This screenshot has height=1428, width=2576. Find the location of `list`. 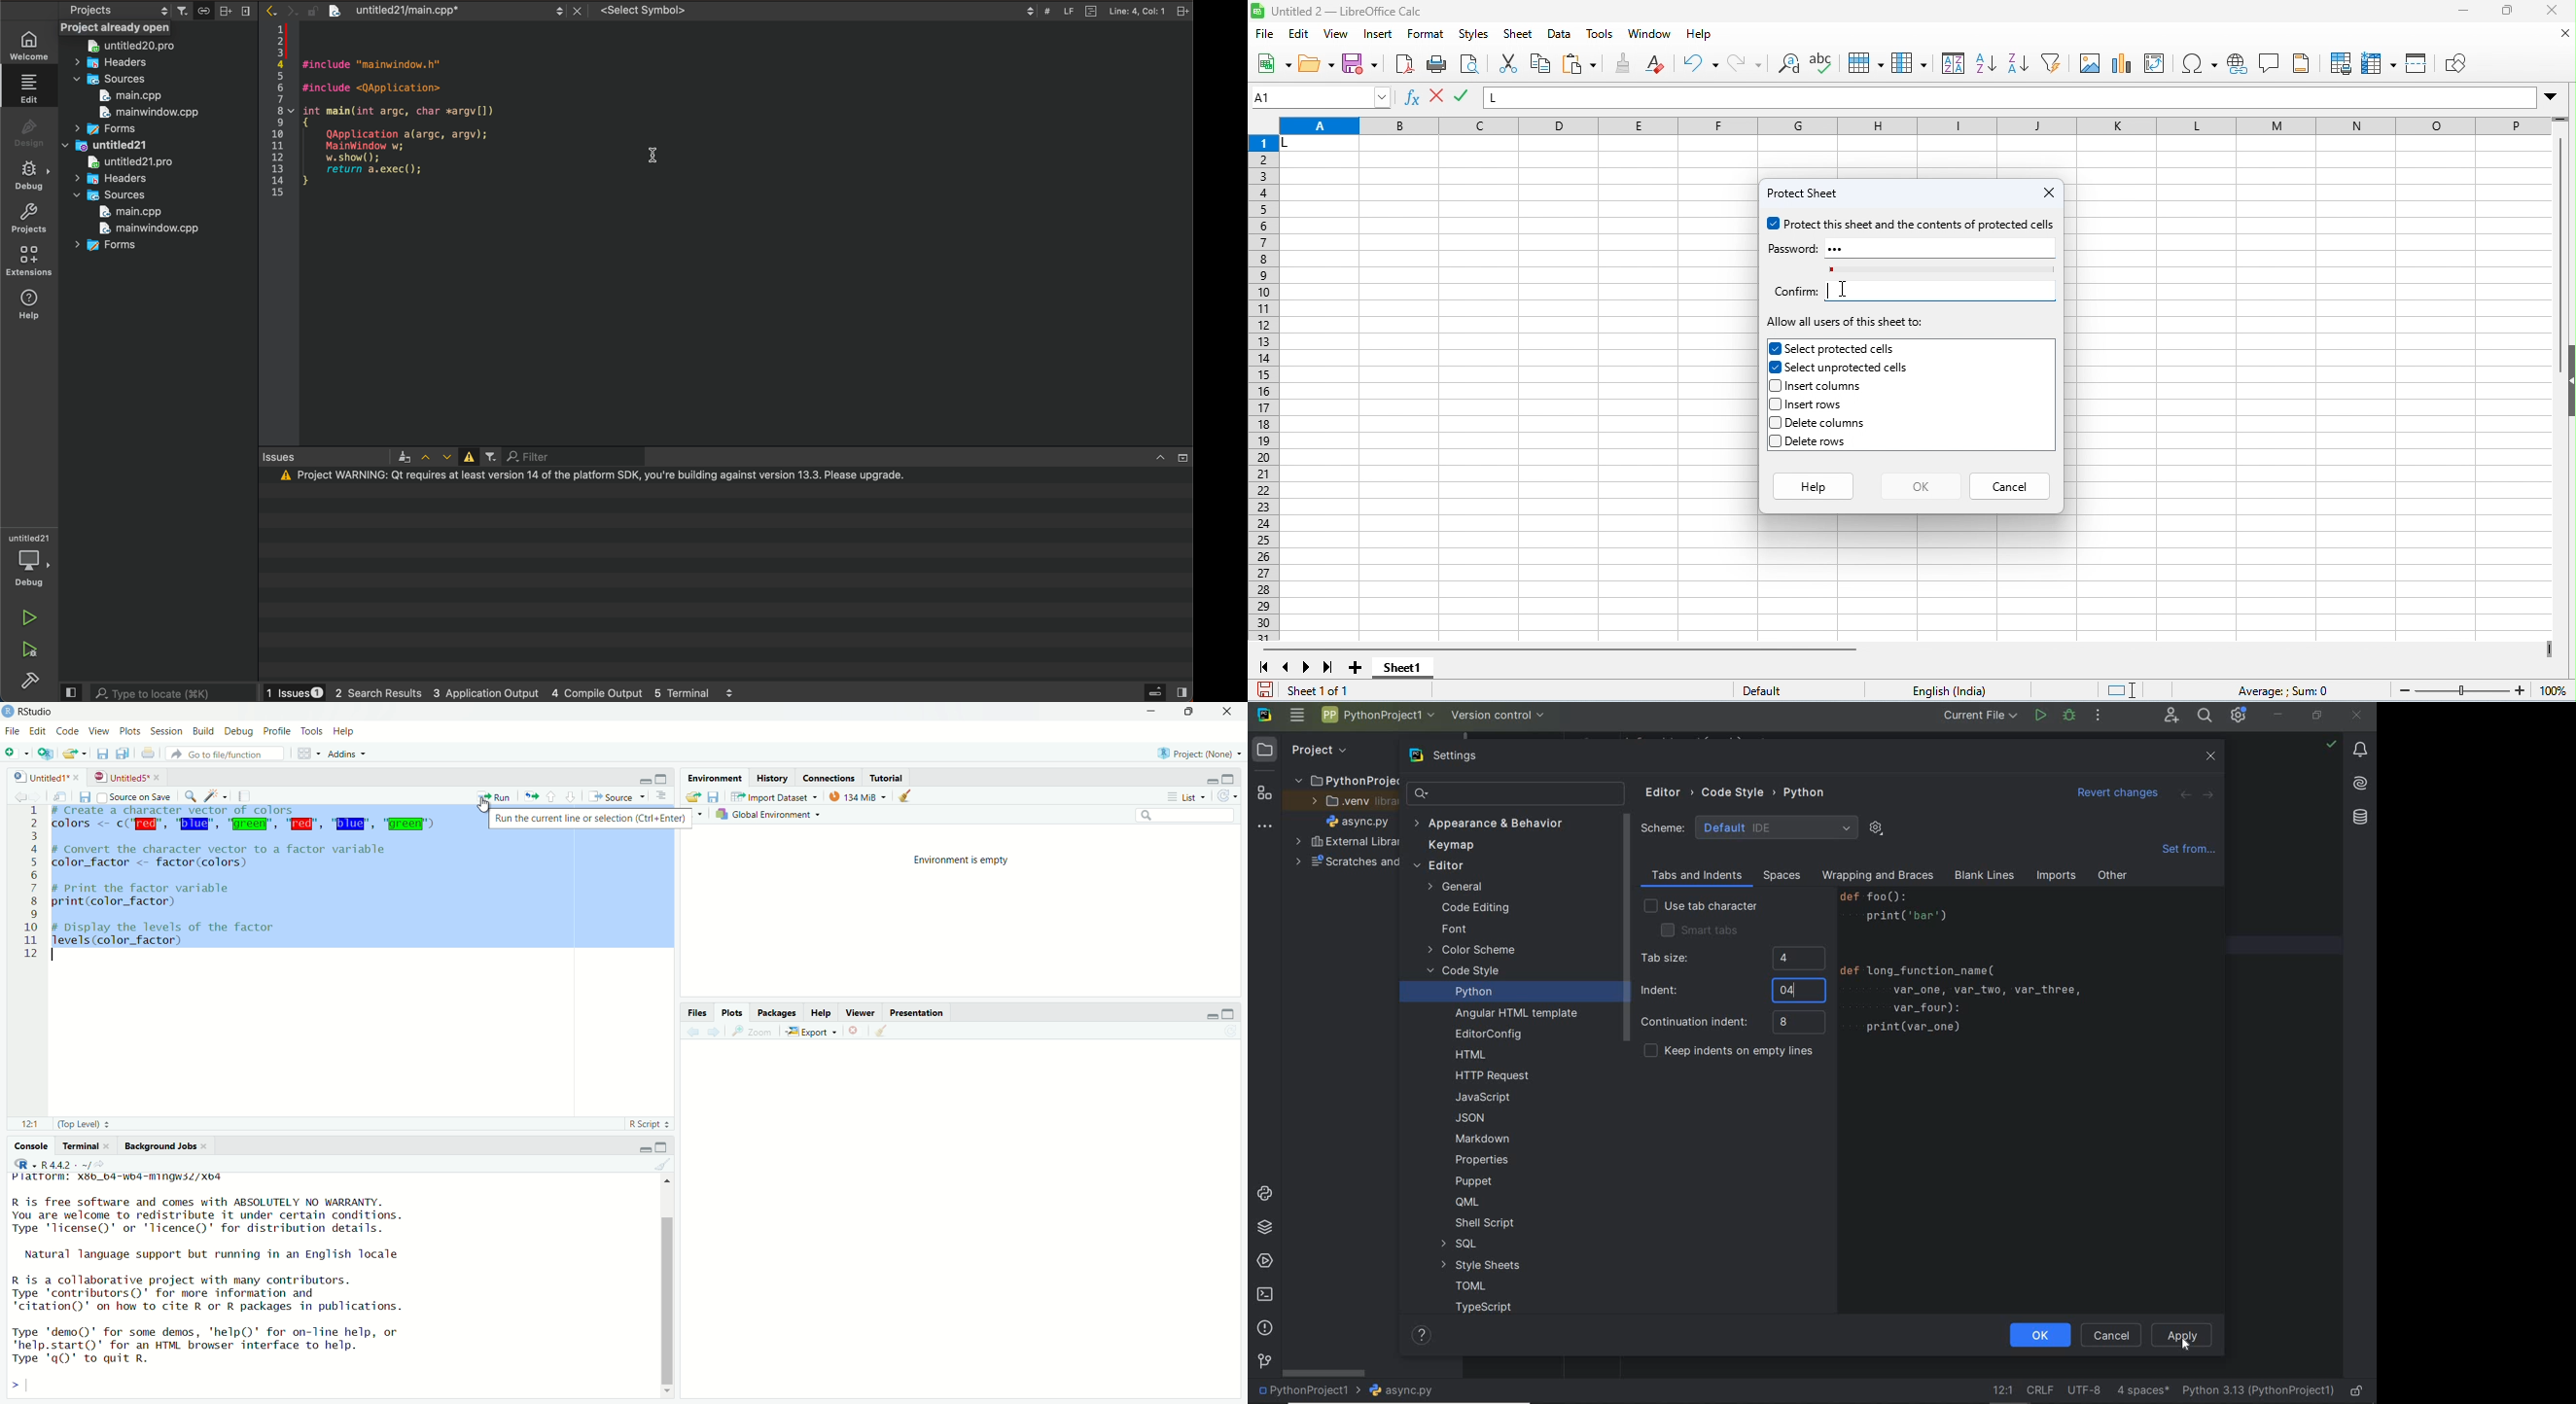

list is located at coordinates (1185, 797).